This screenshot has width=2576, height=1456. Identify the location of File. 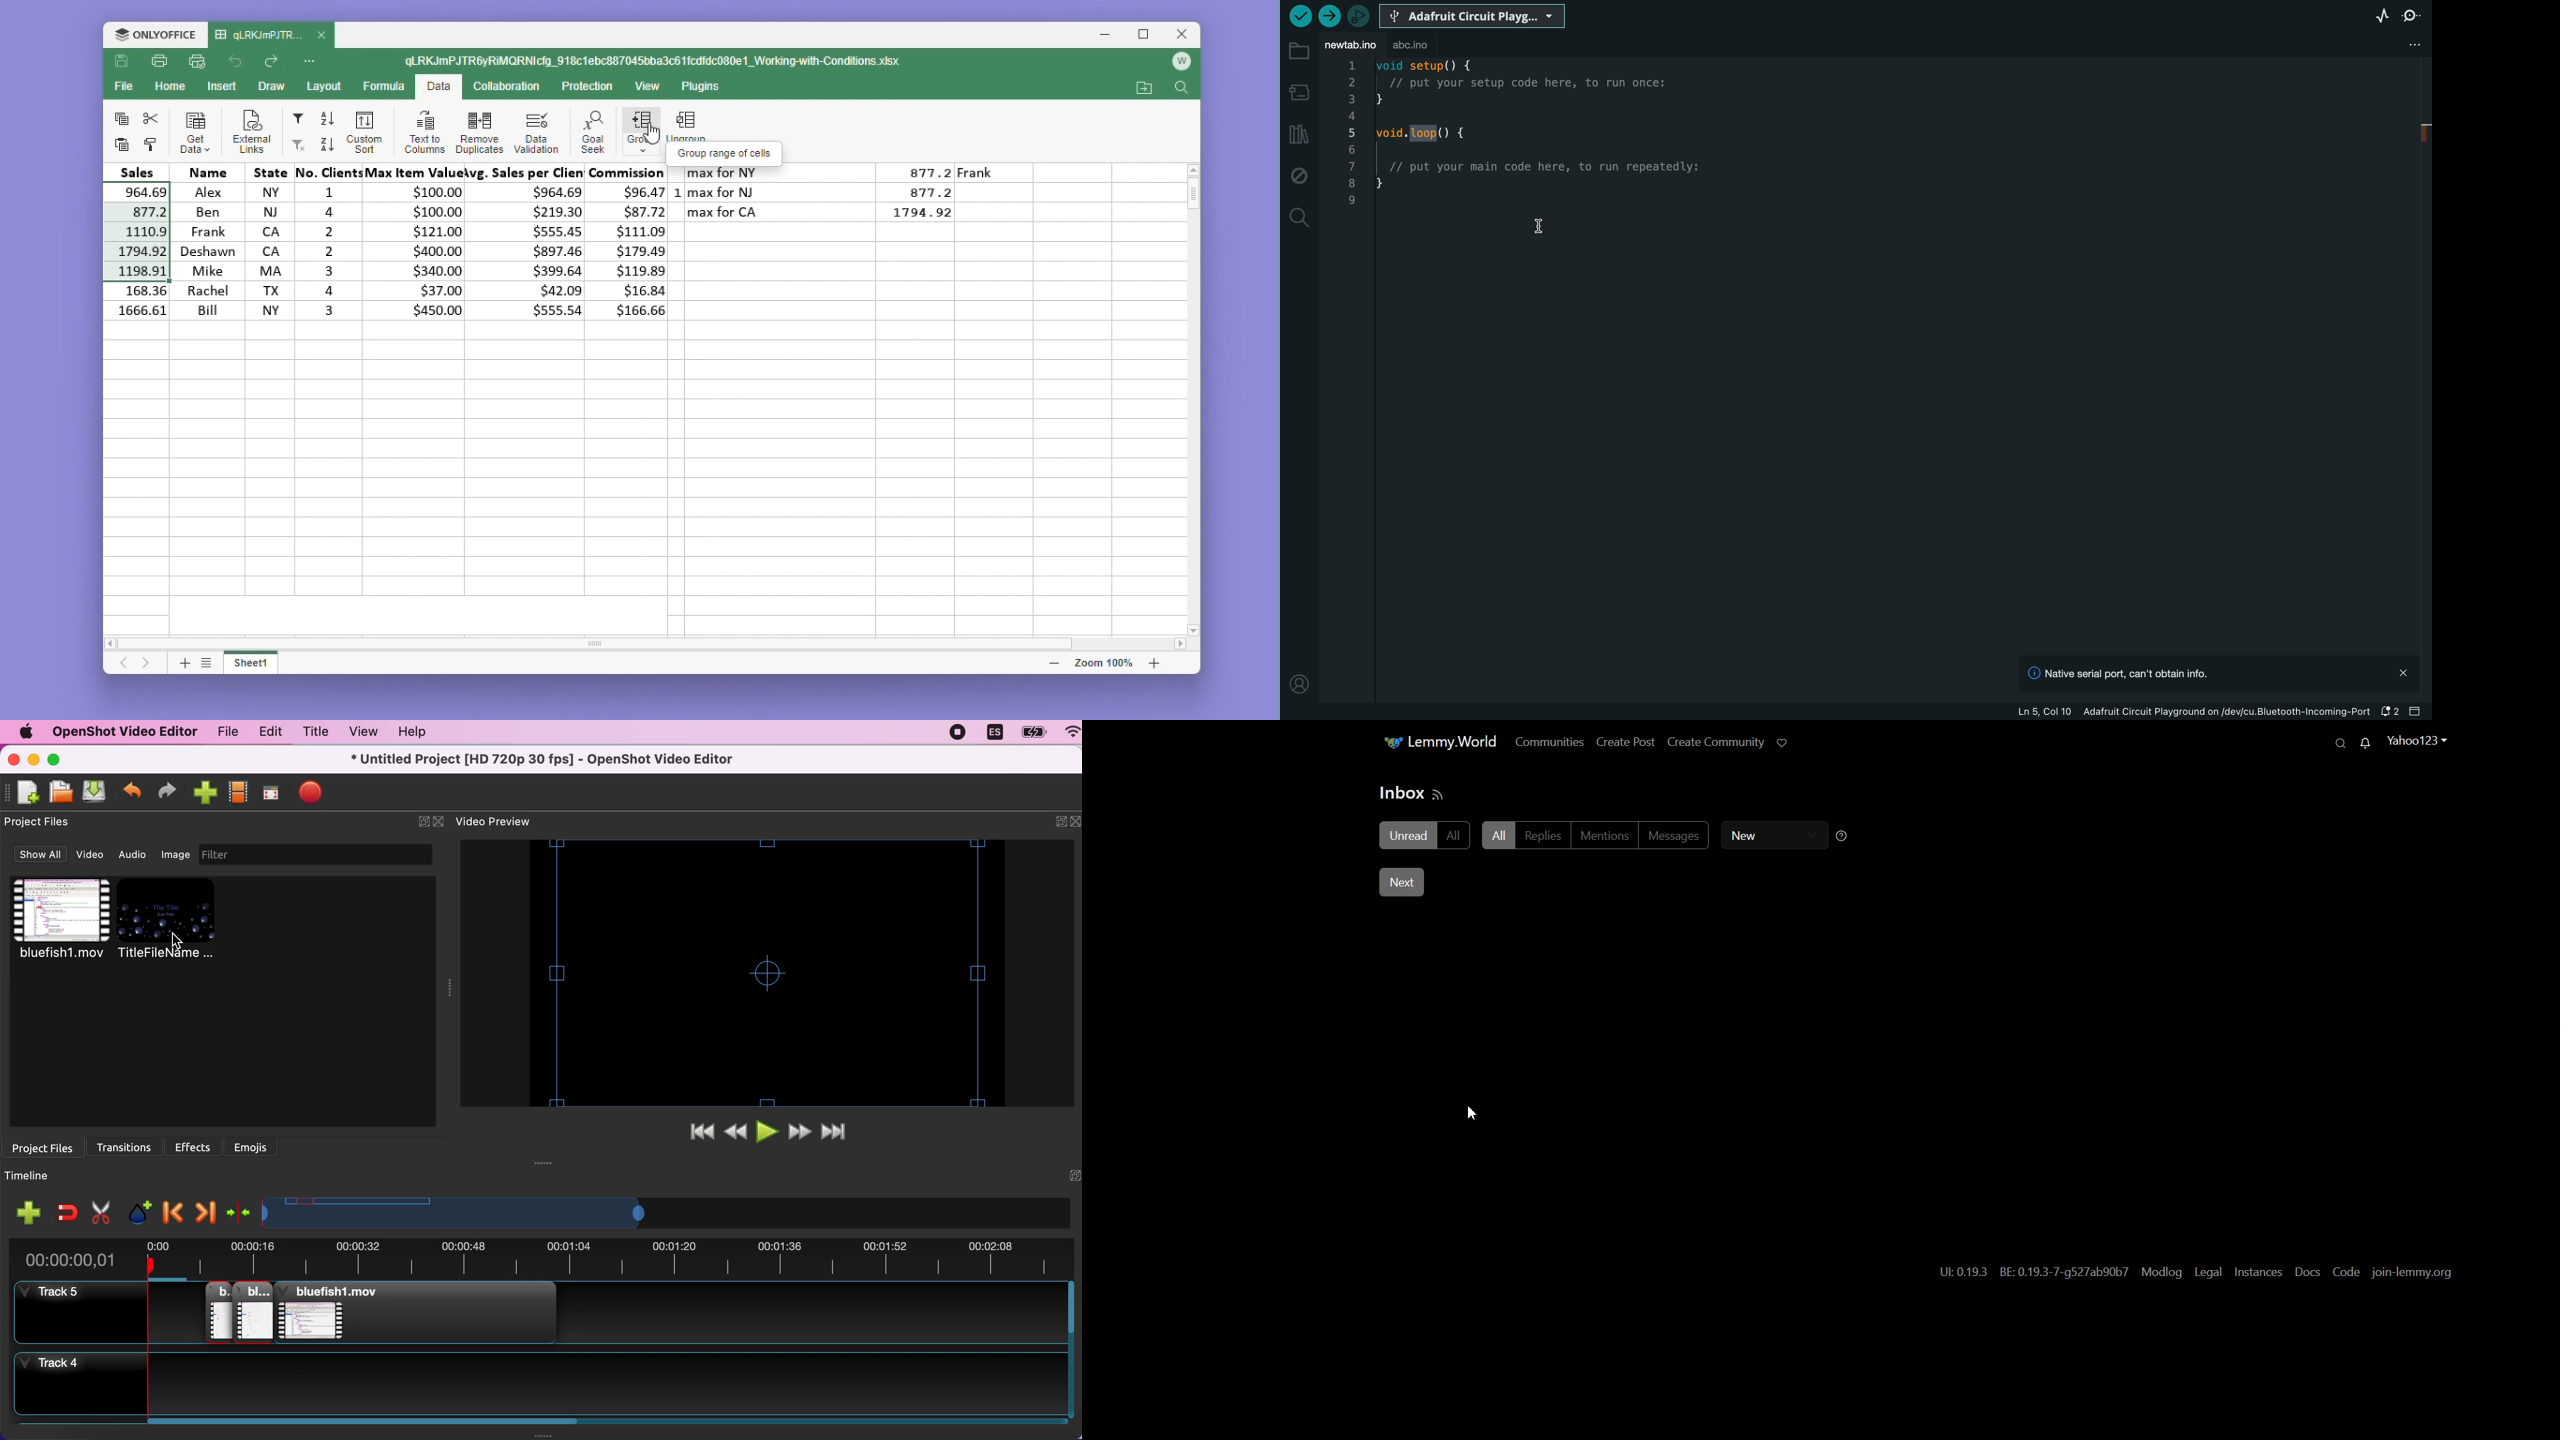
(127, 86).